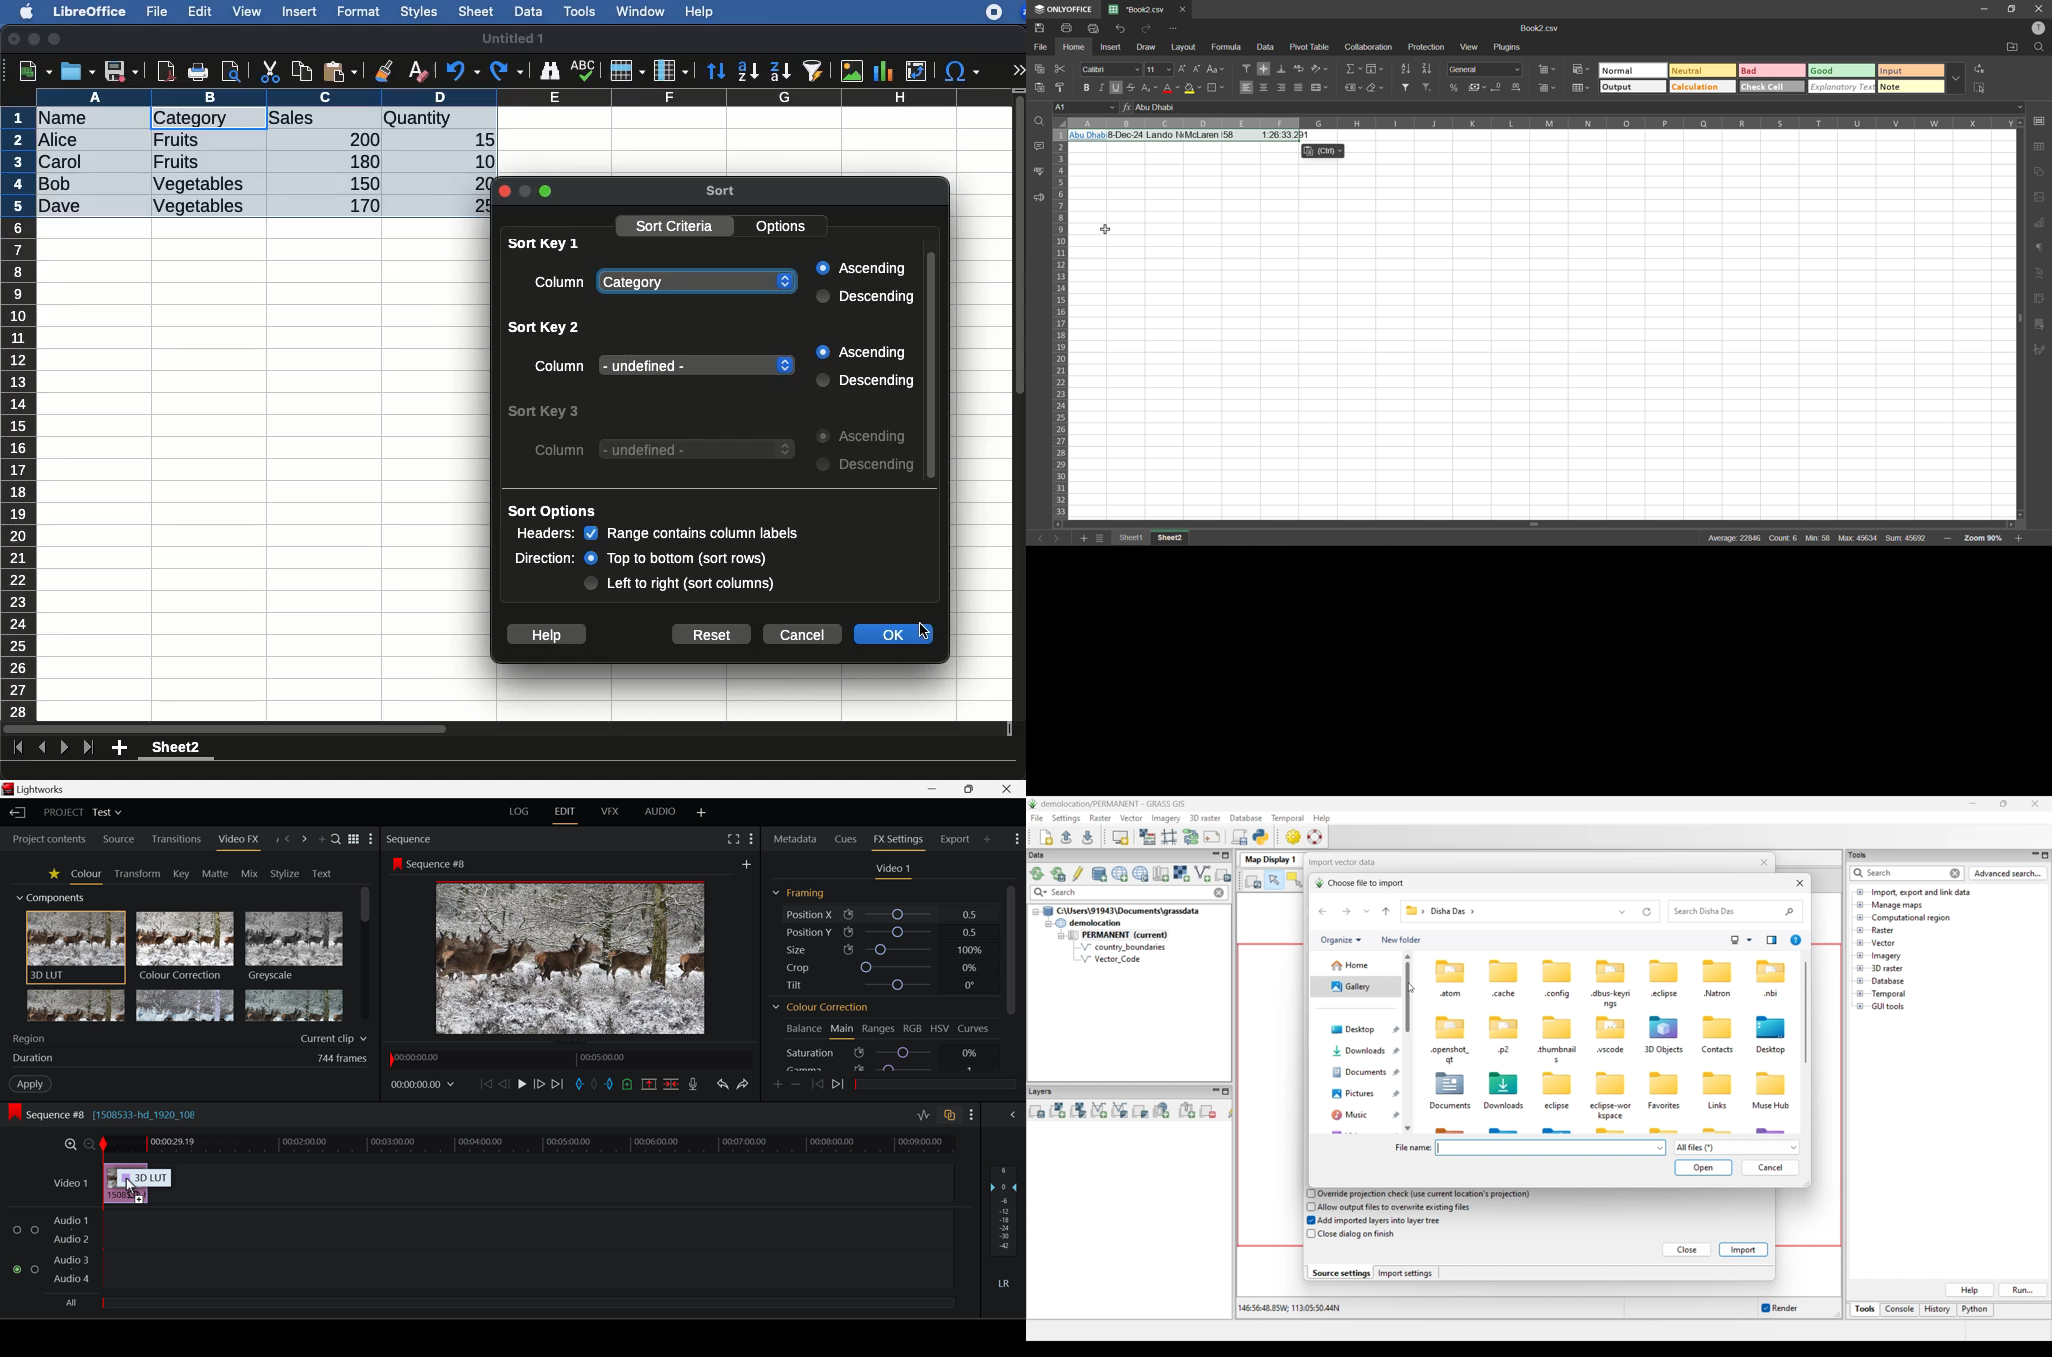 The width and height of the screenshot is (2072, 1372). What do you see at coordinates (15, 813) in the screenshot?
I see `Back to Homepage` at bounding box center [15, 813].